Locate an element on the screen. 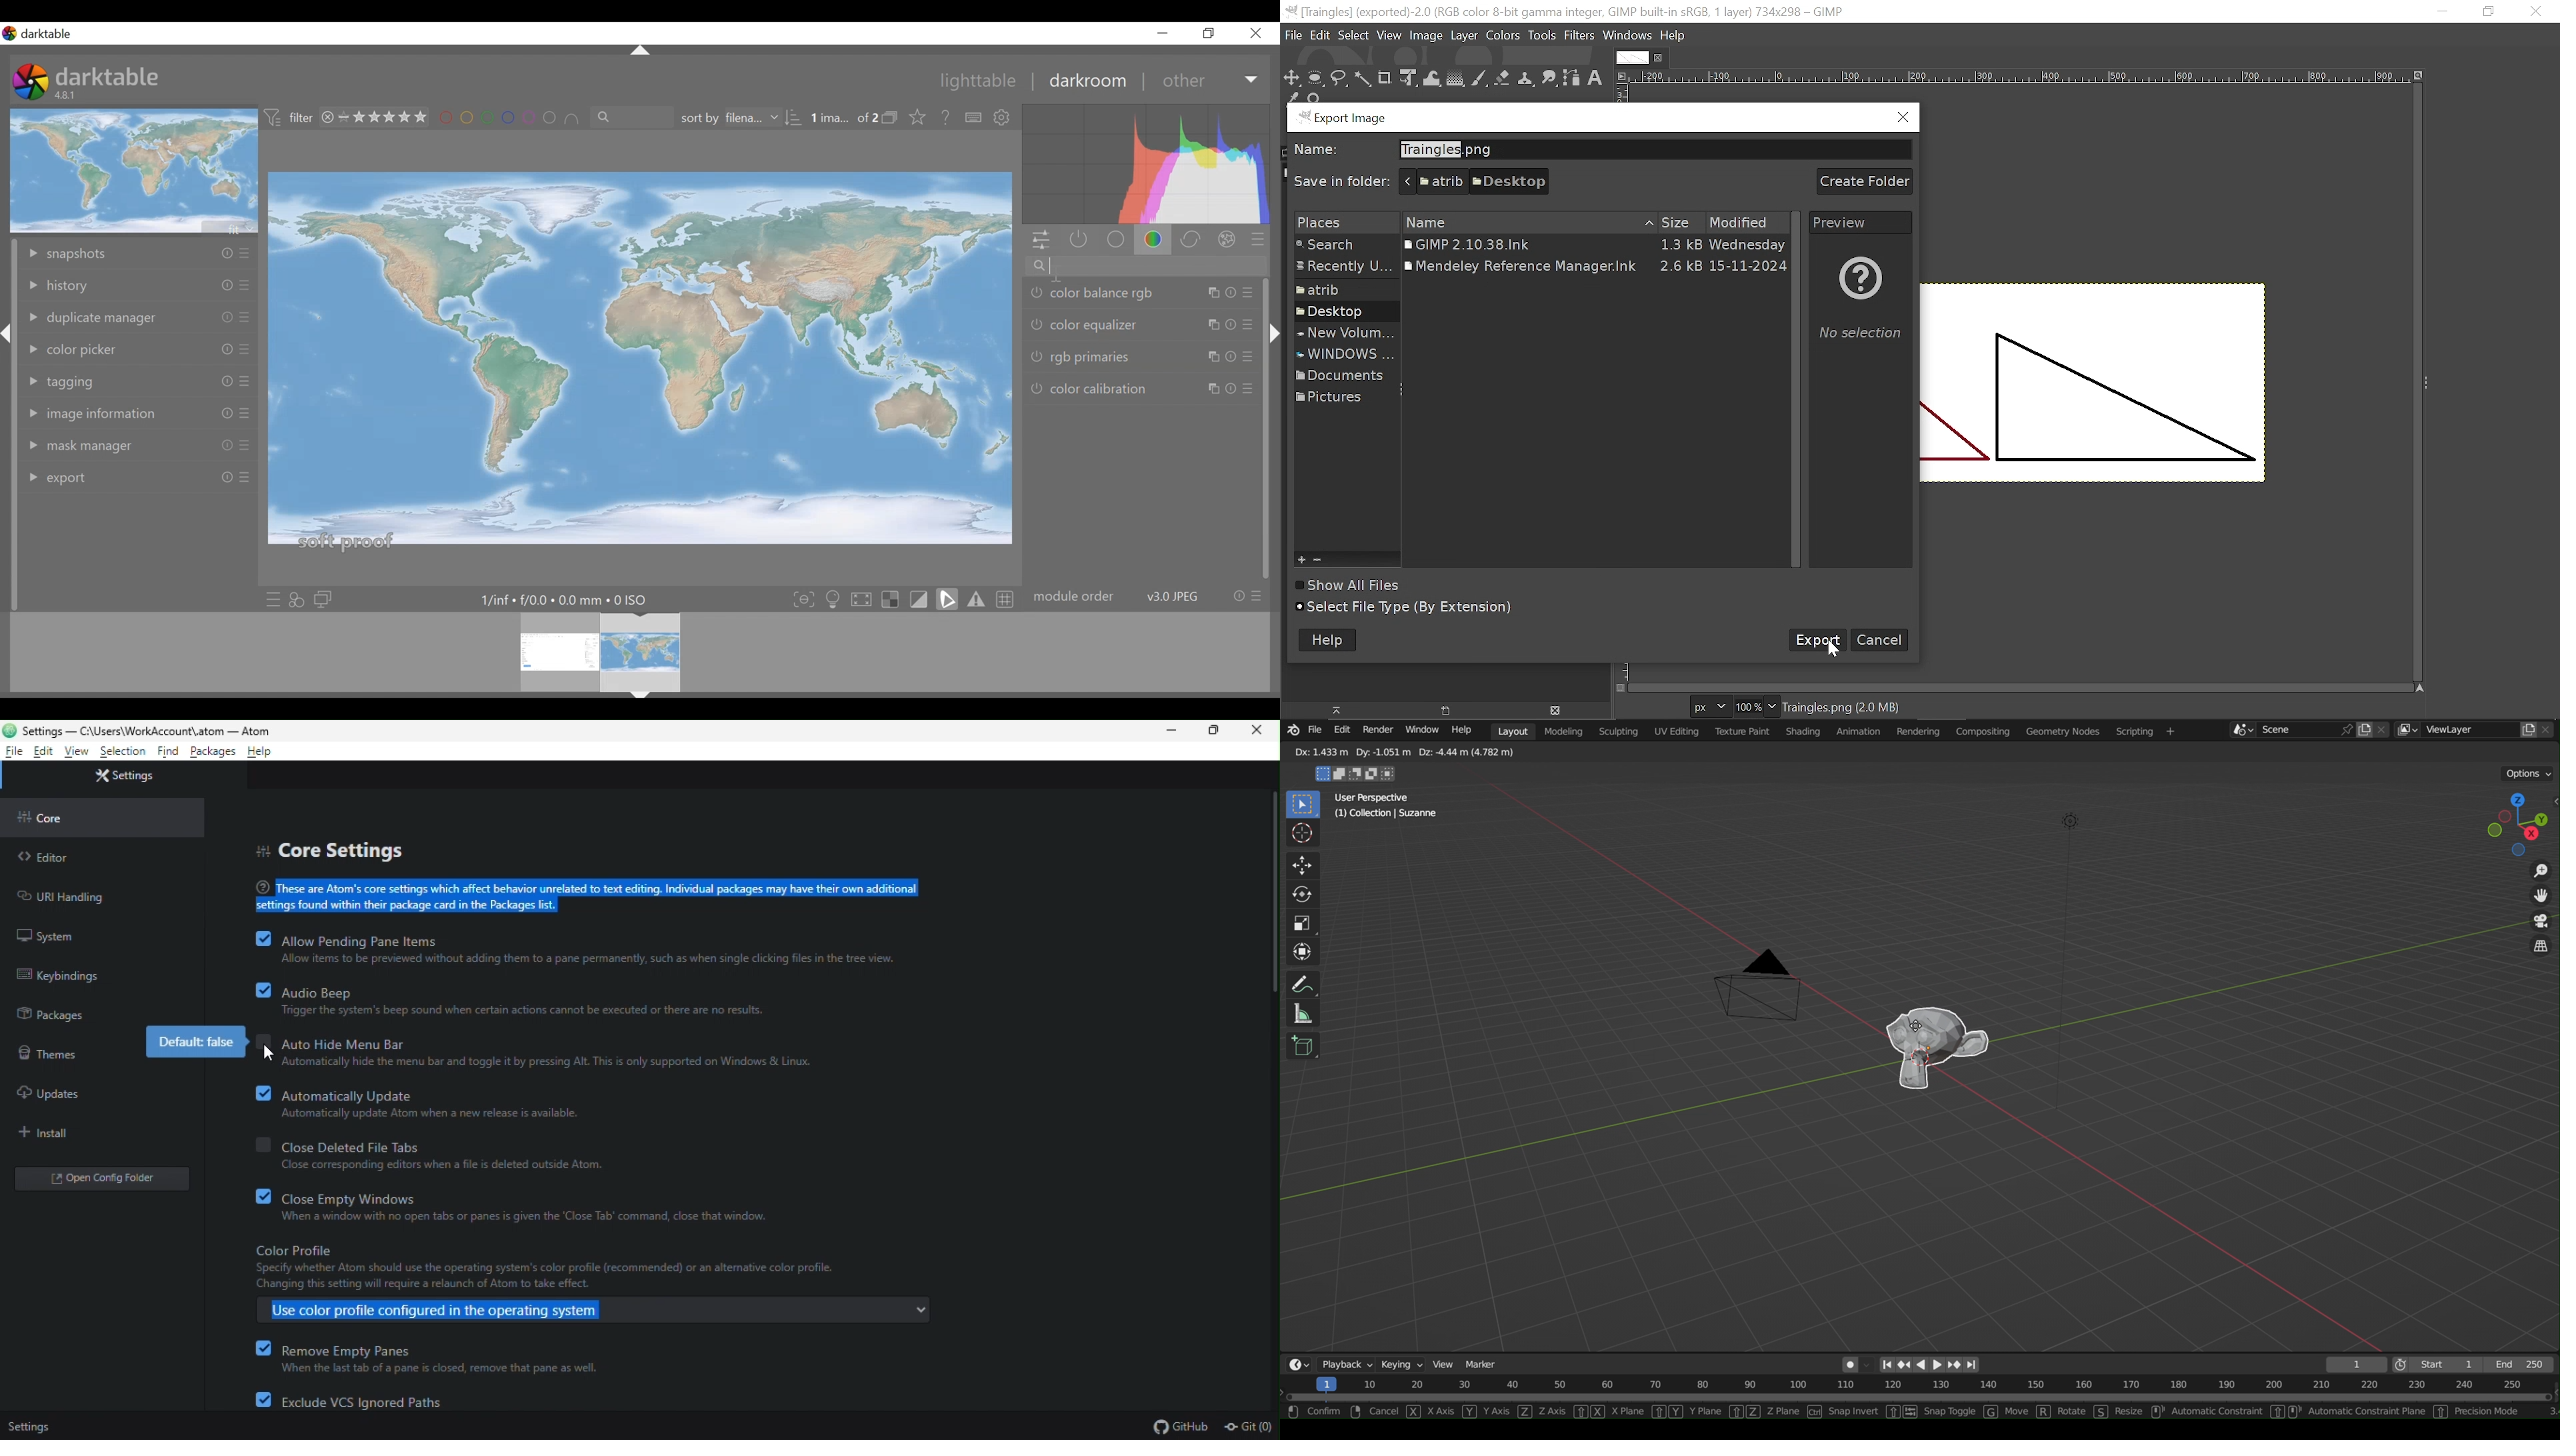 The height and width of the screenshot is (1456, 2576). core is located at coordinates (49, 819).